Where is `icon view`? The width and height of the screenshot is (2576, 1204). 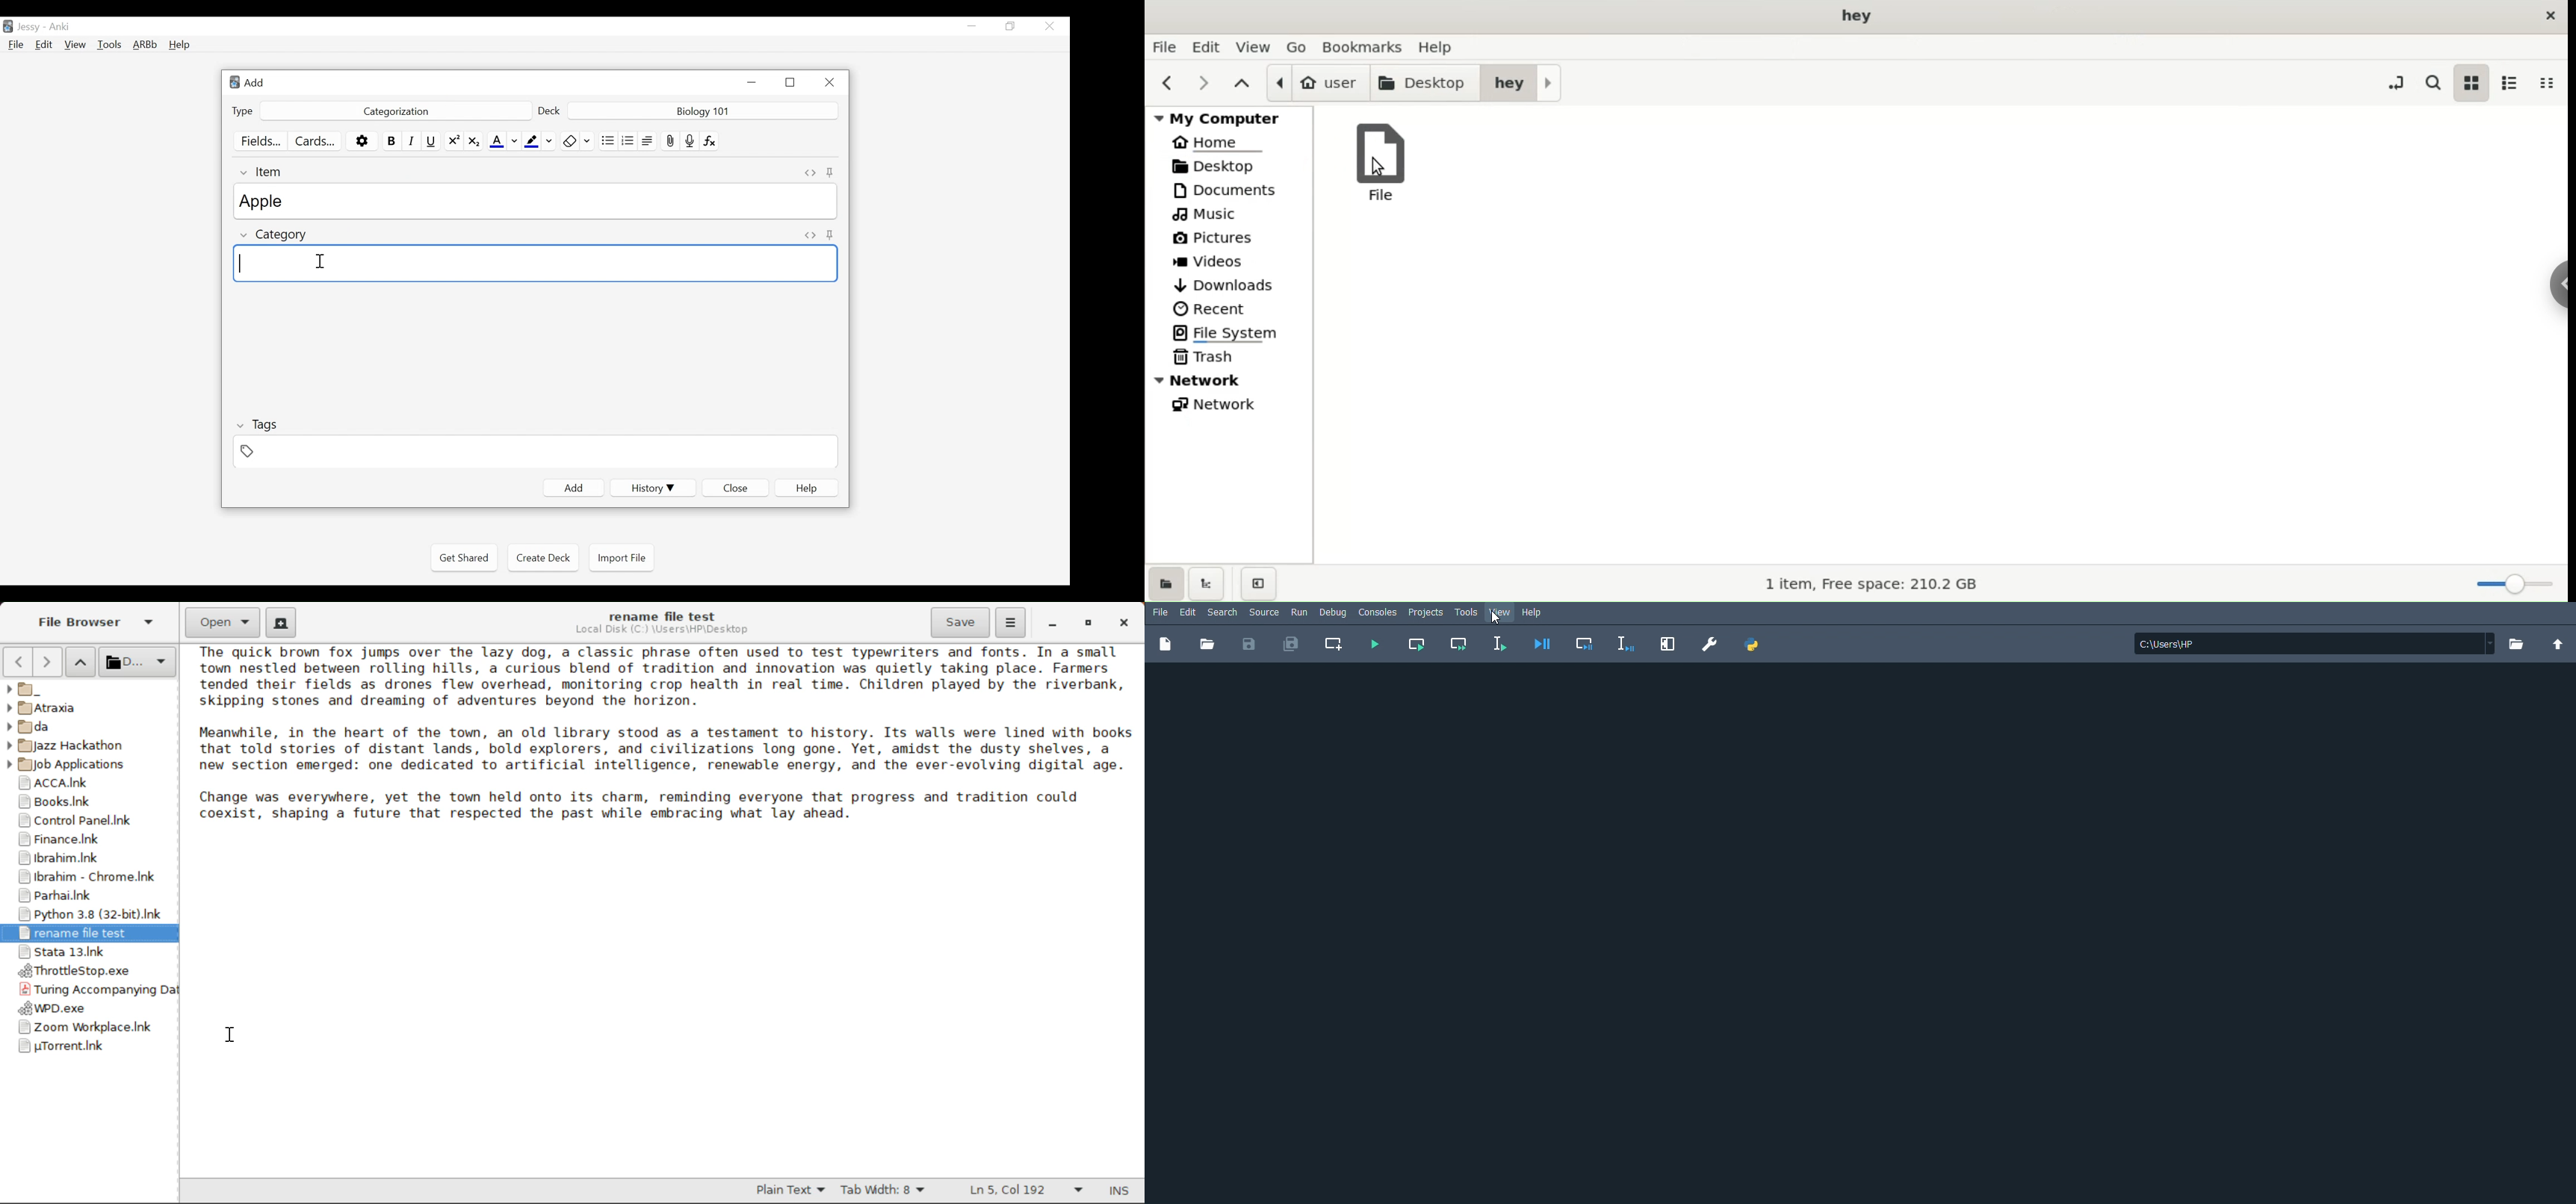 icon view is located at coordinates (2472, 82).